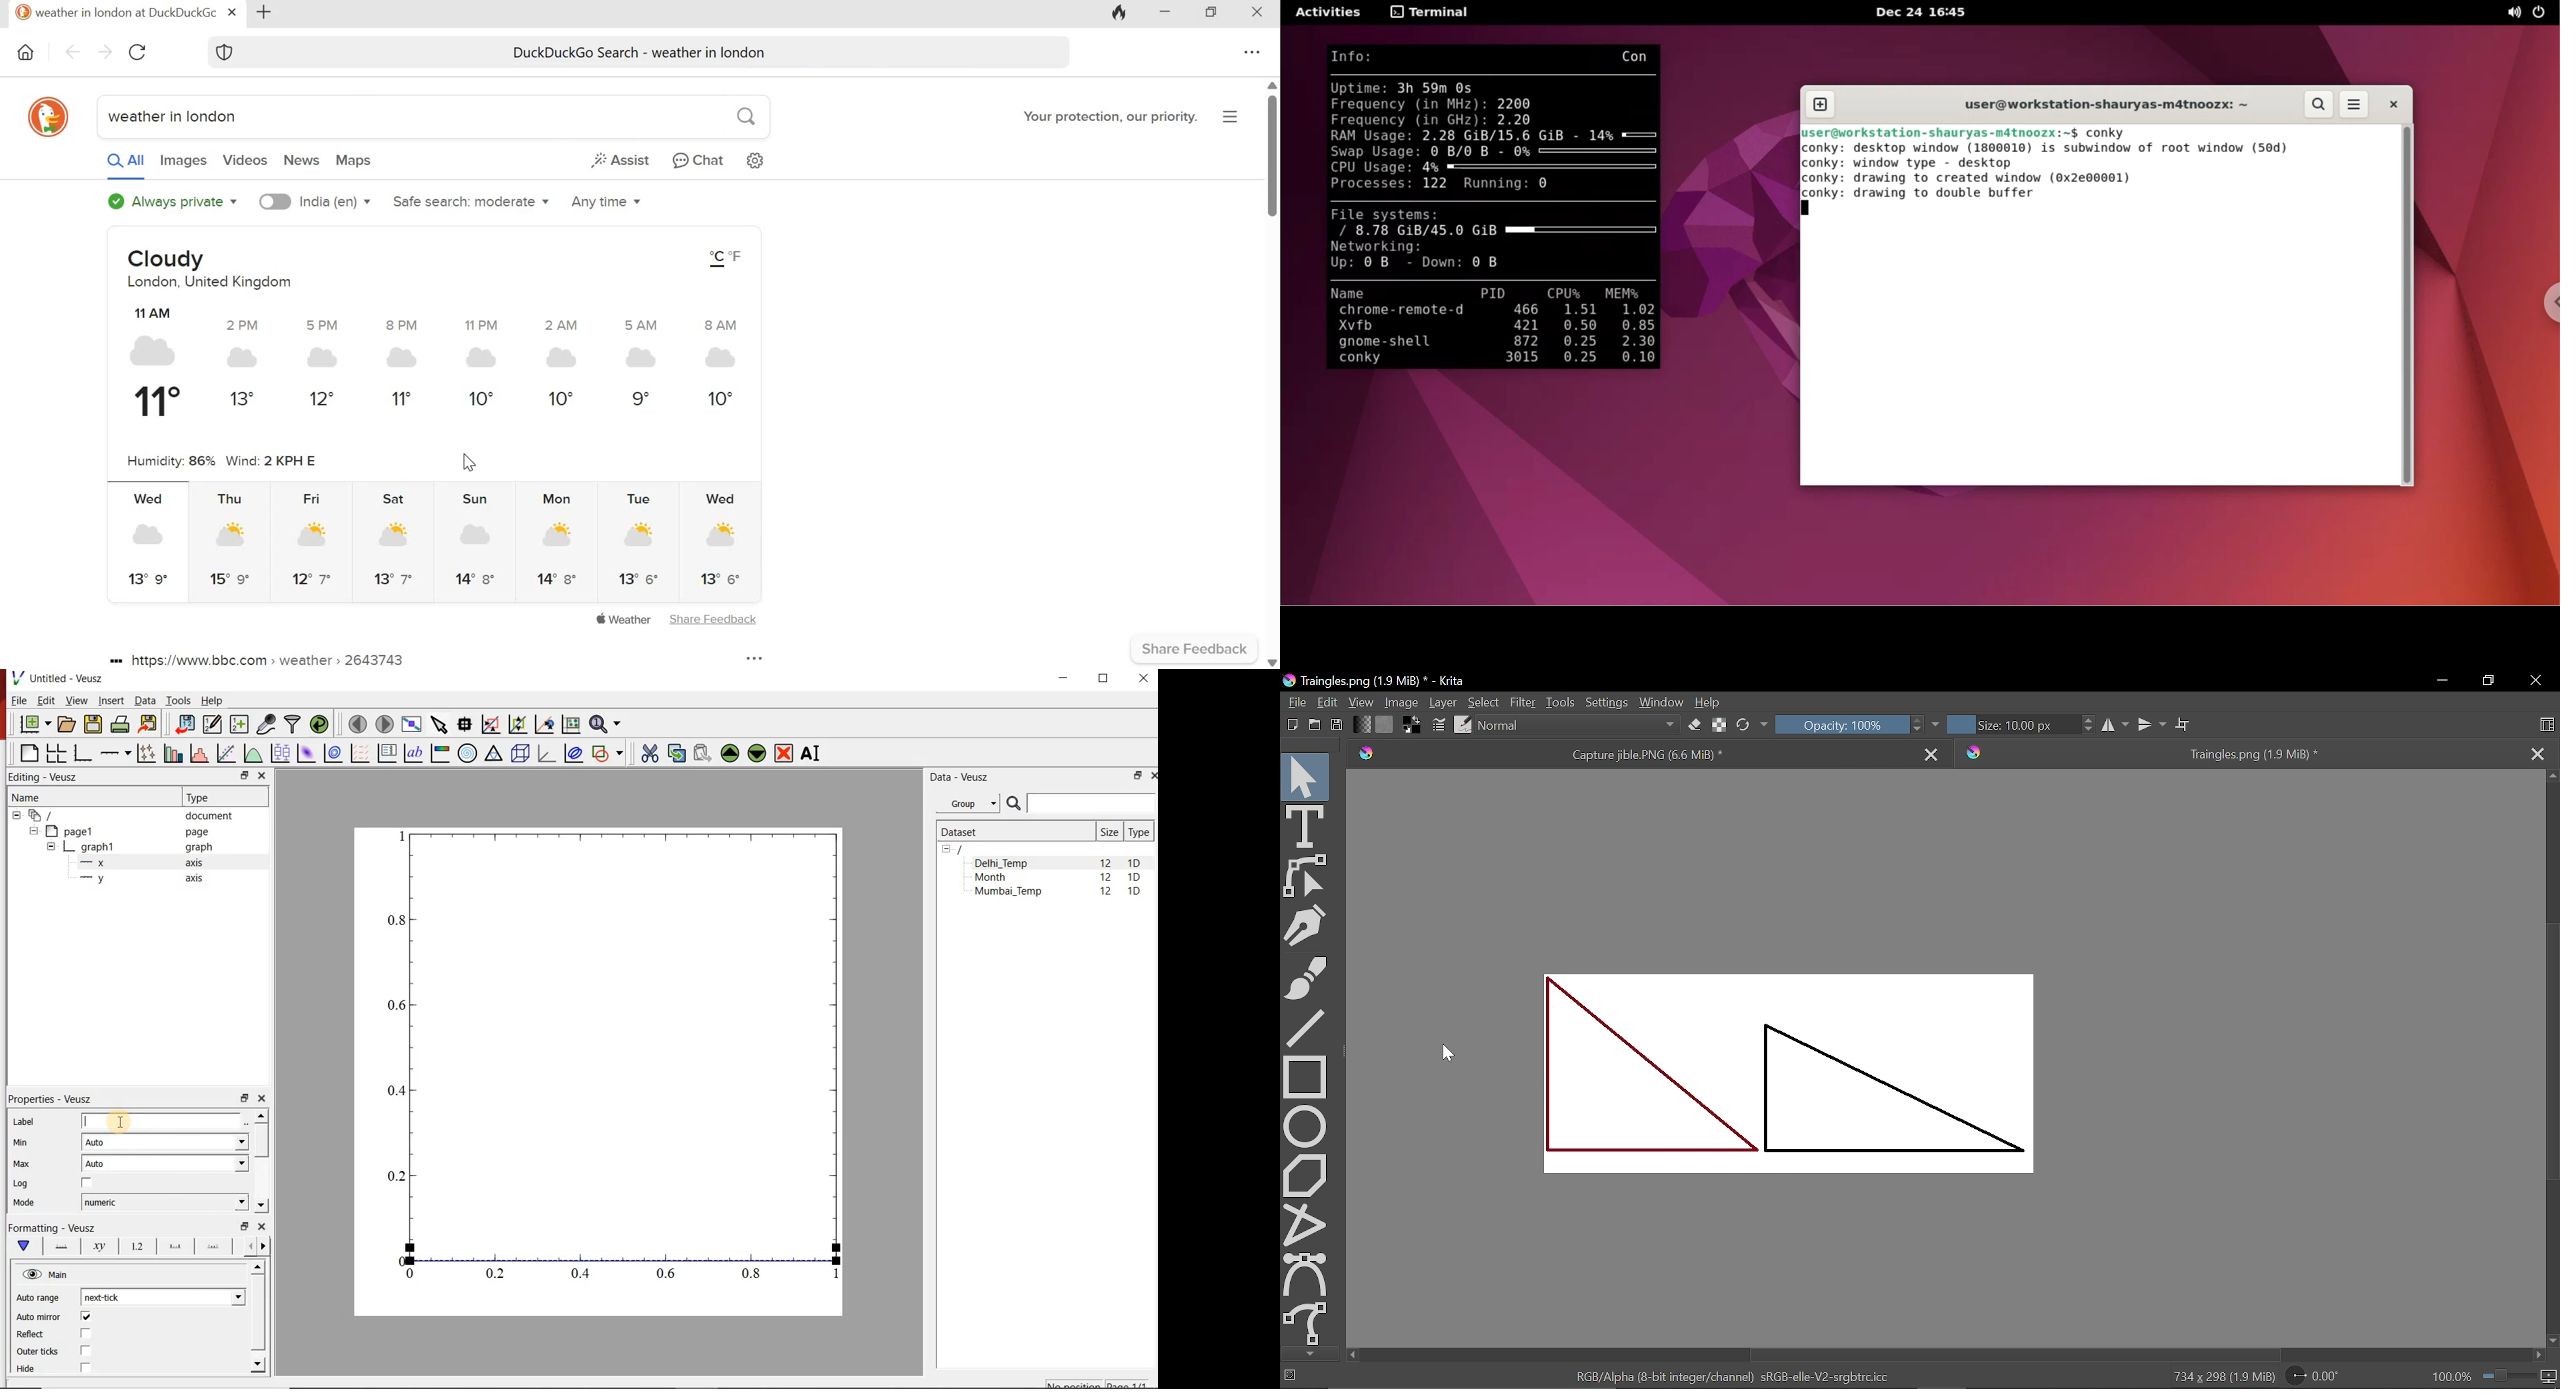 The height and width of the screenshot is (1400, 2576). Describe the element at coordinates (131, 847) in the screenshot. I see `graph1` at that location.